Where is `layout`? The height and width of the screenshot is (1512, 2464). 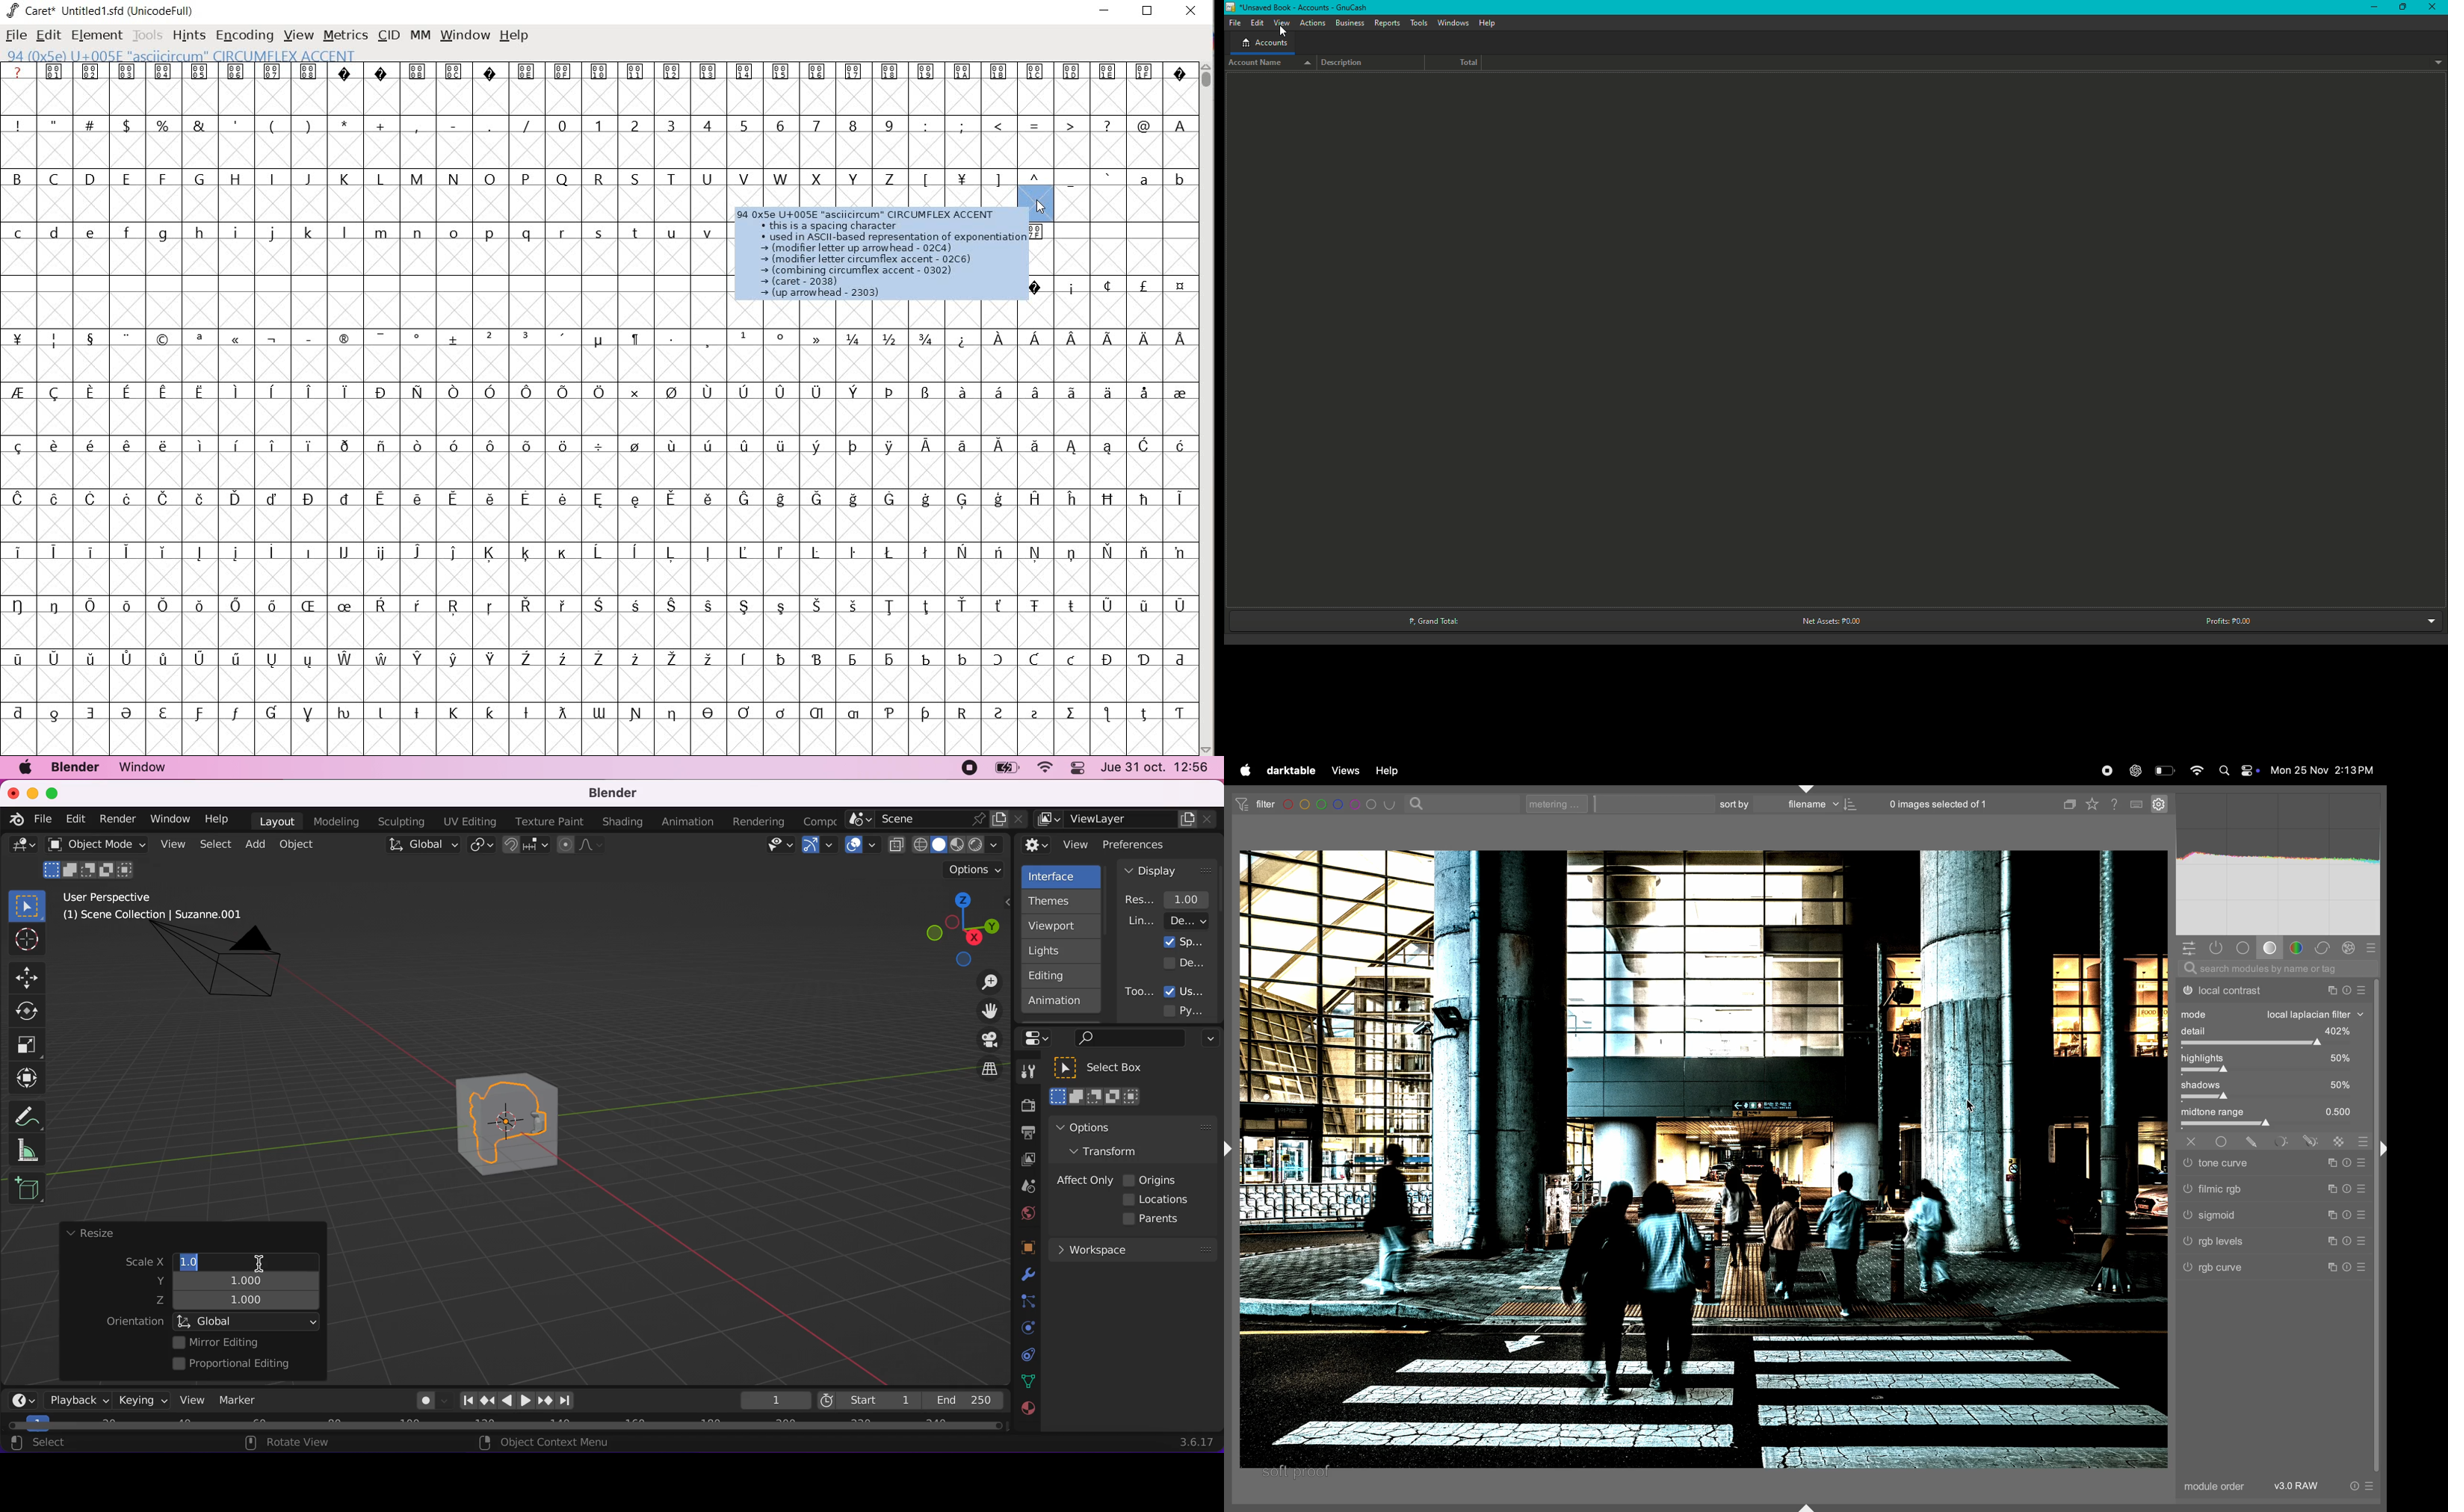 layout is located at coordinates (277, 821).